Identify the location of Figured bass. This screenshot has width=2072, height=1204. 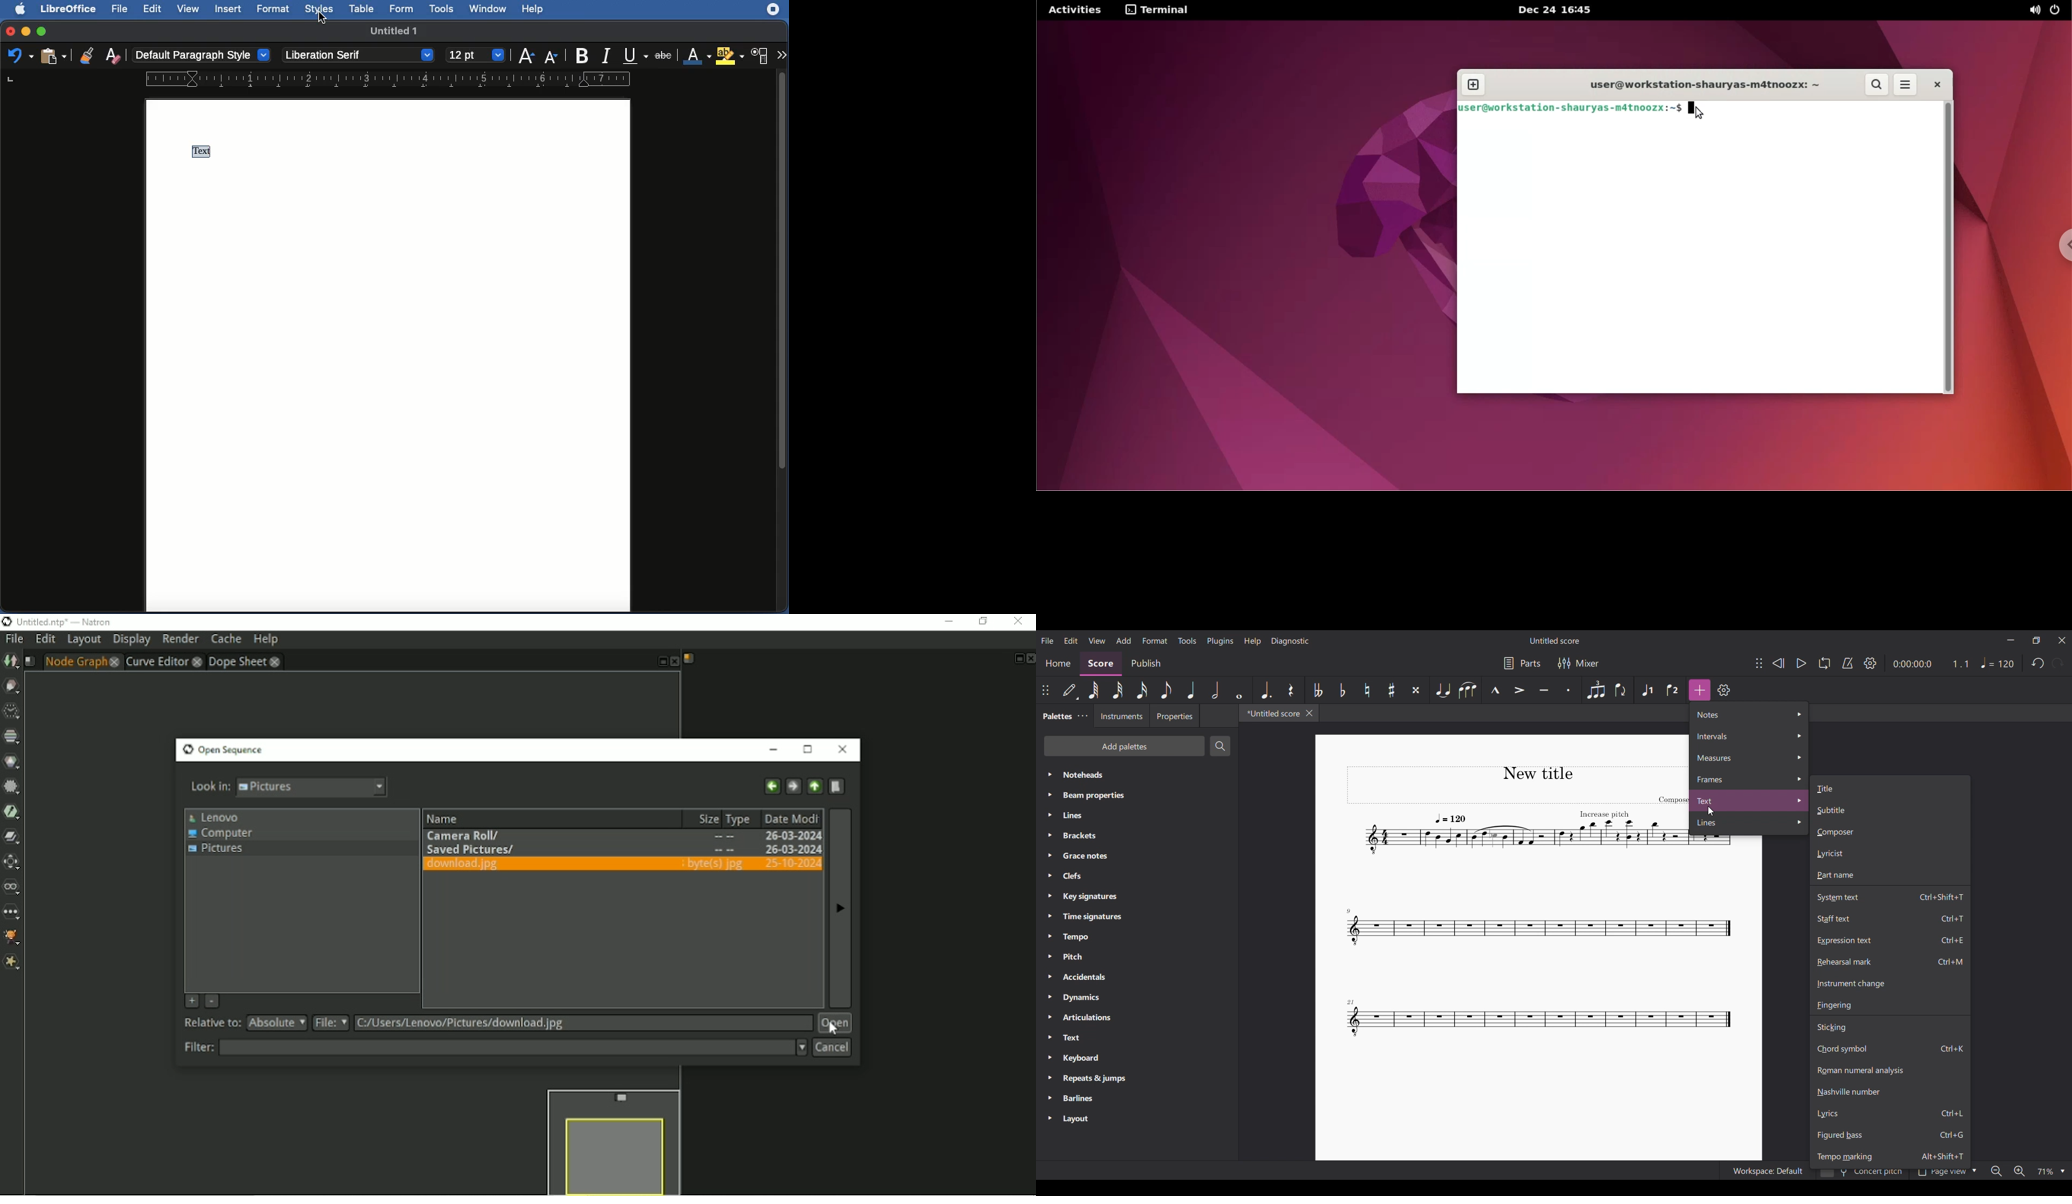
(1890, 1136).